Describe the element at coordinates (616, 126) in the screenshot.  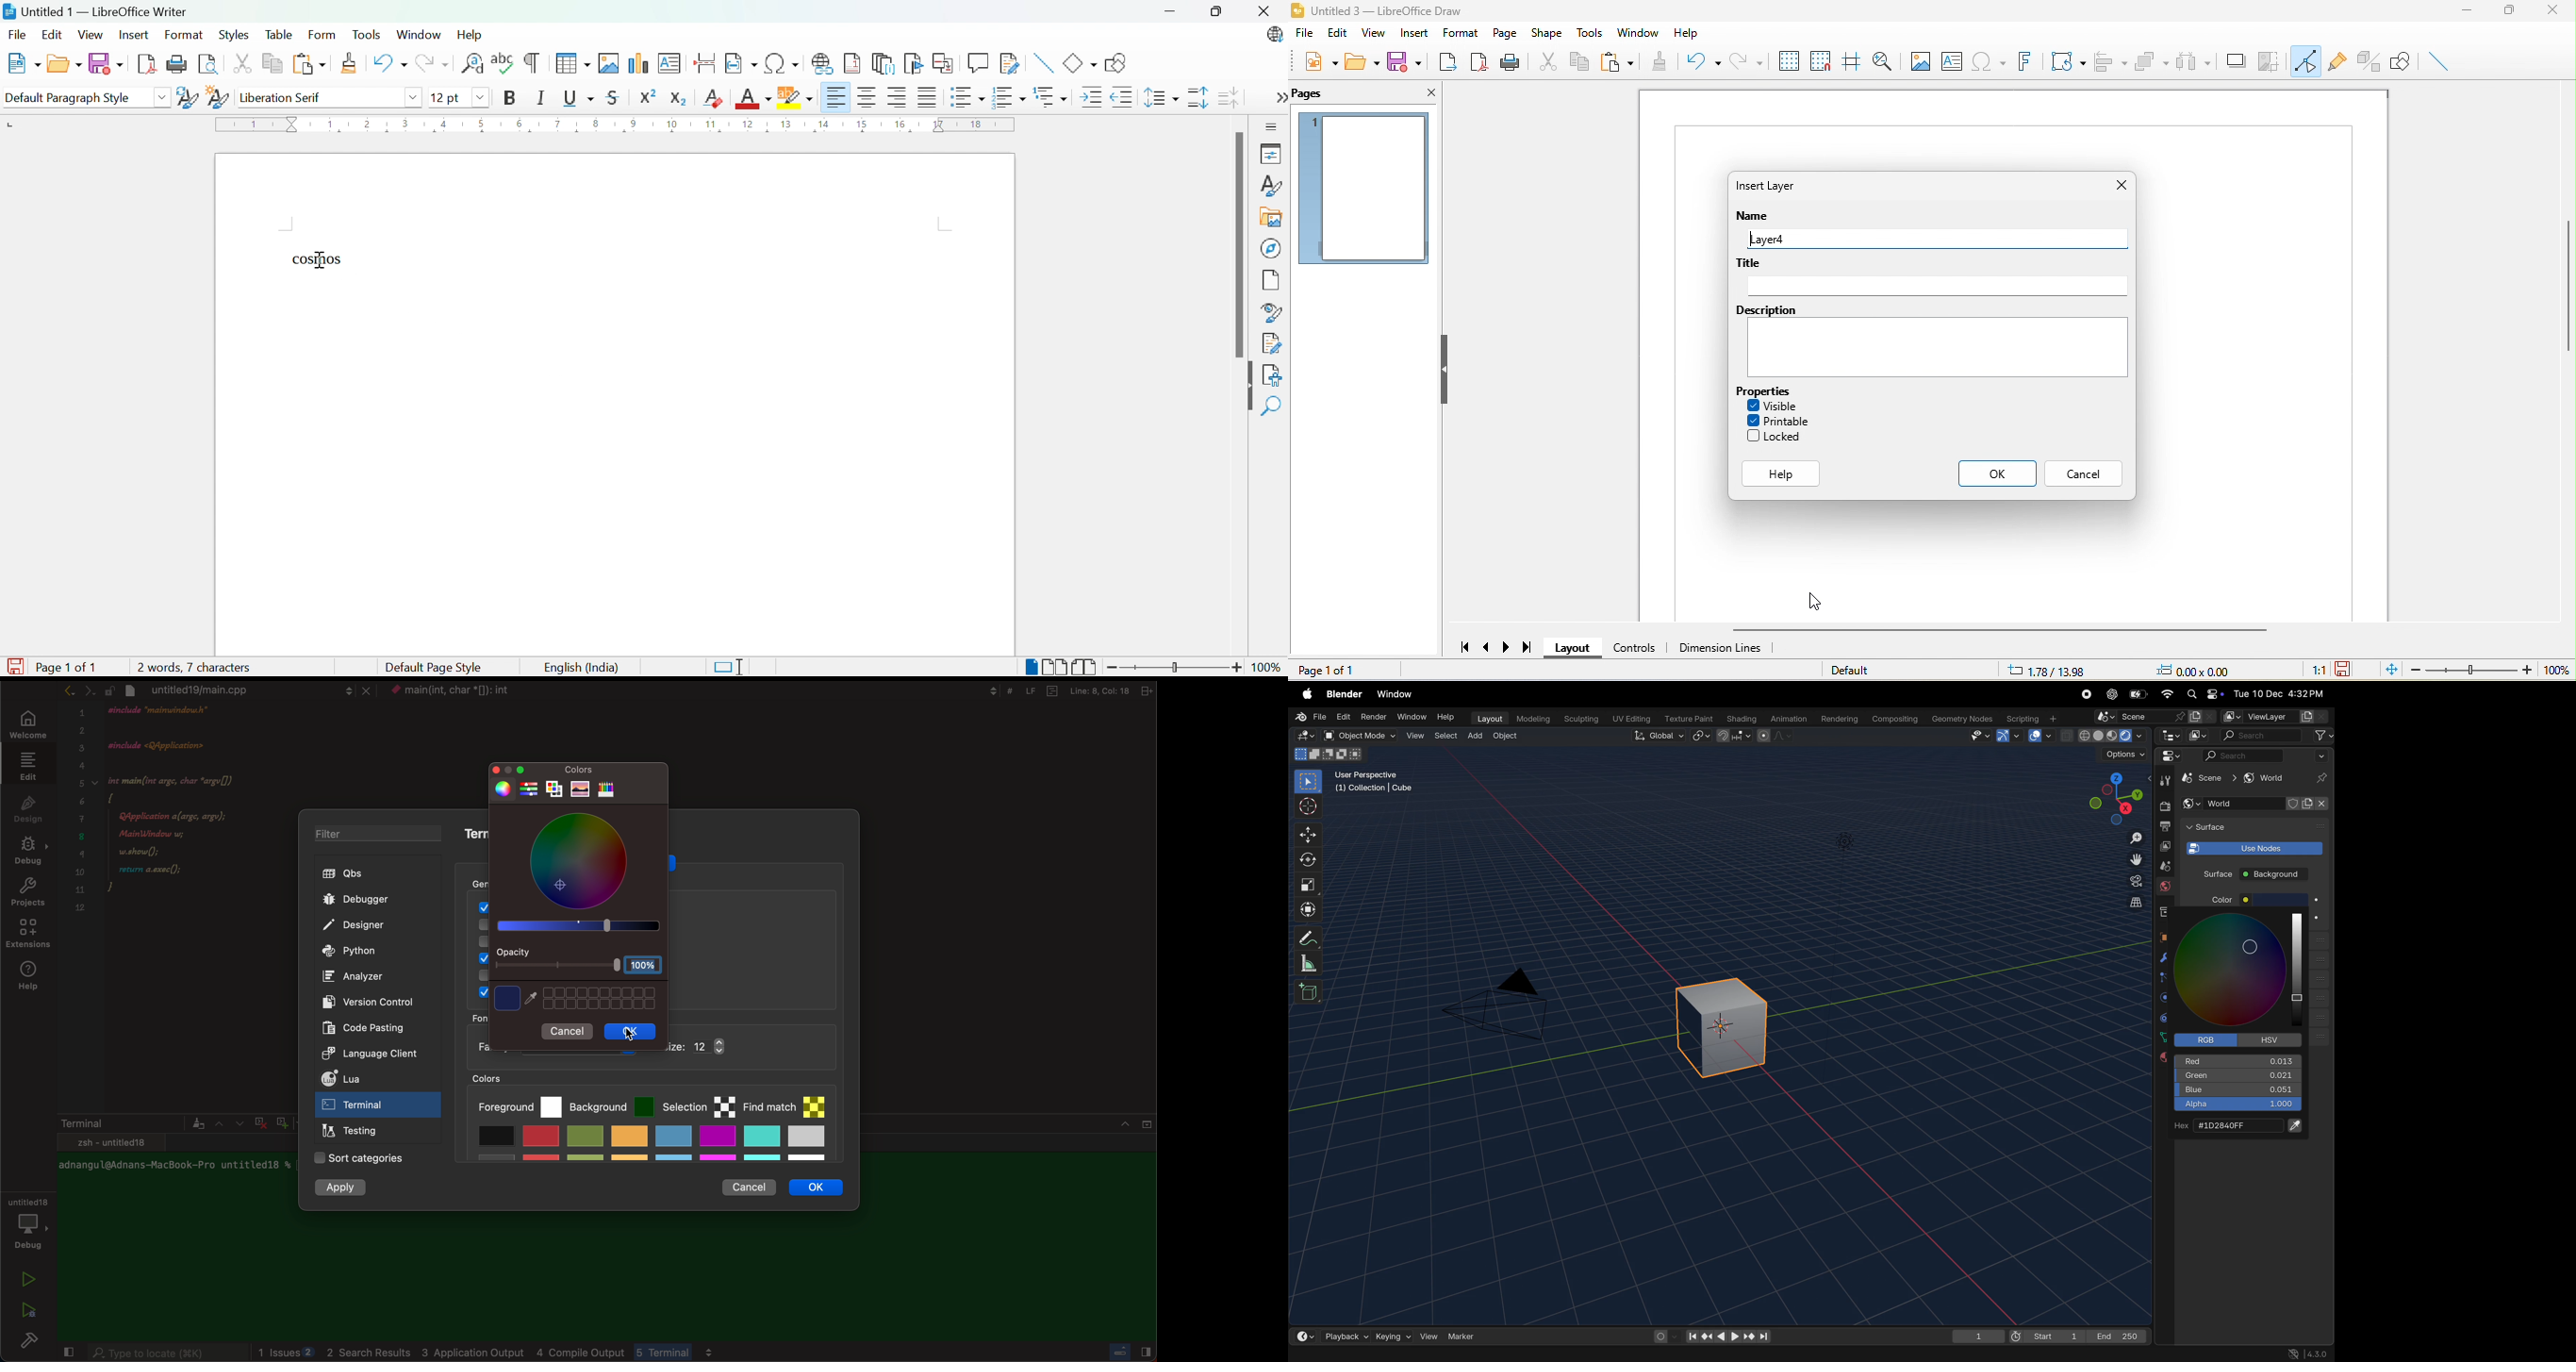
I see `Ruler` at that location.